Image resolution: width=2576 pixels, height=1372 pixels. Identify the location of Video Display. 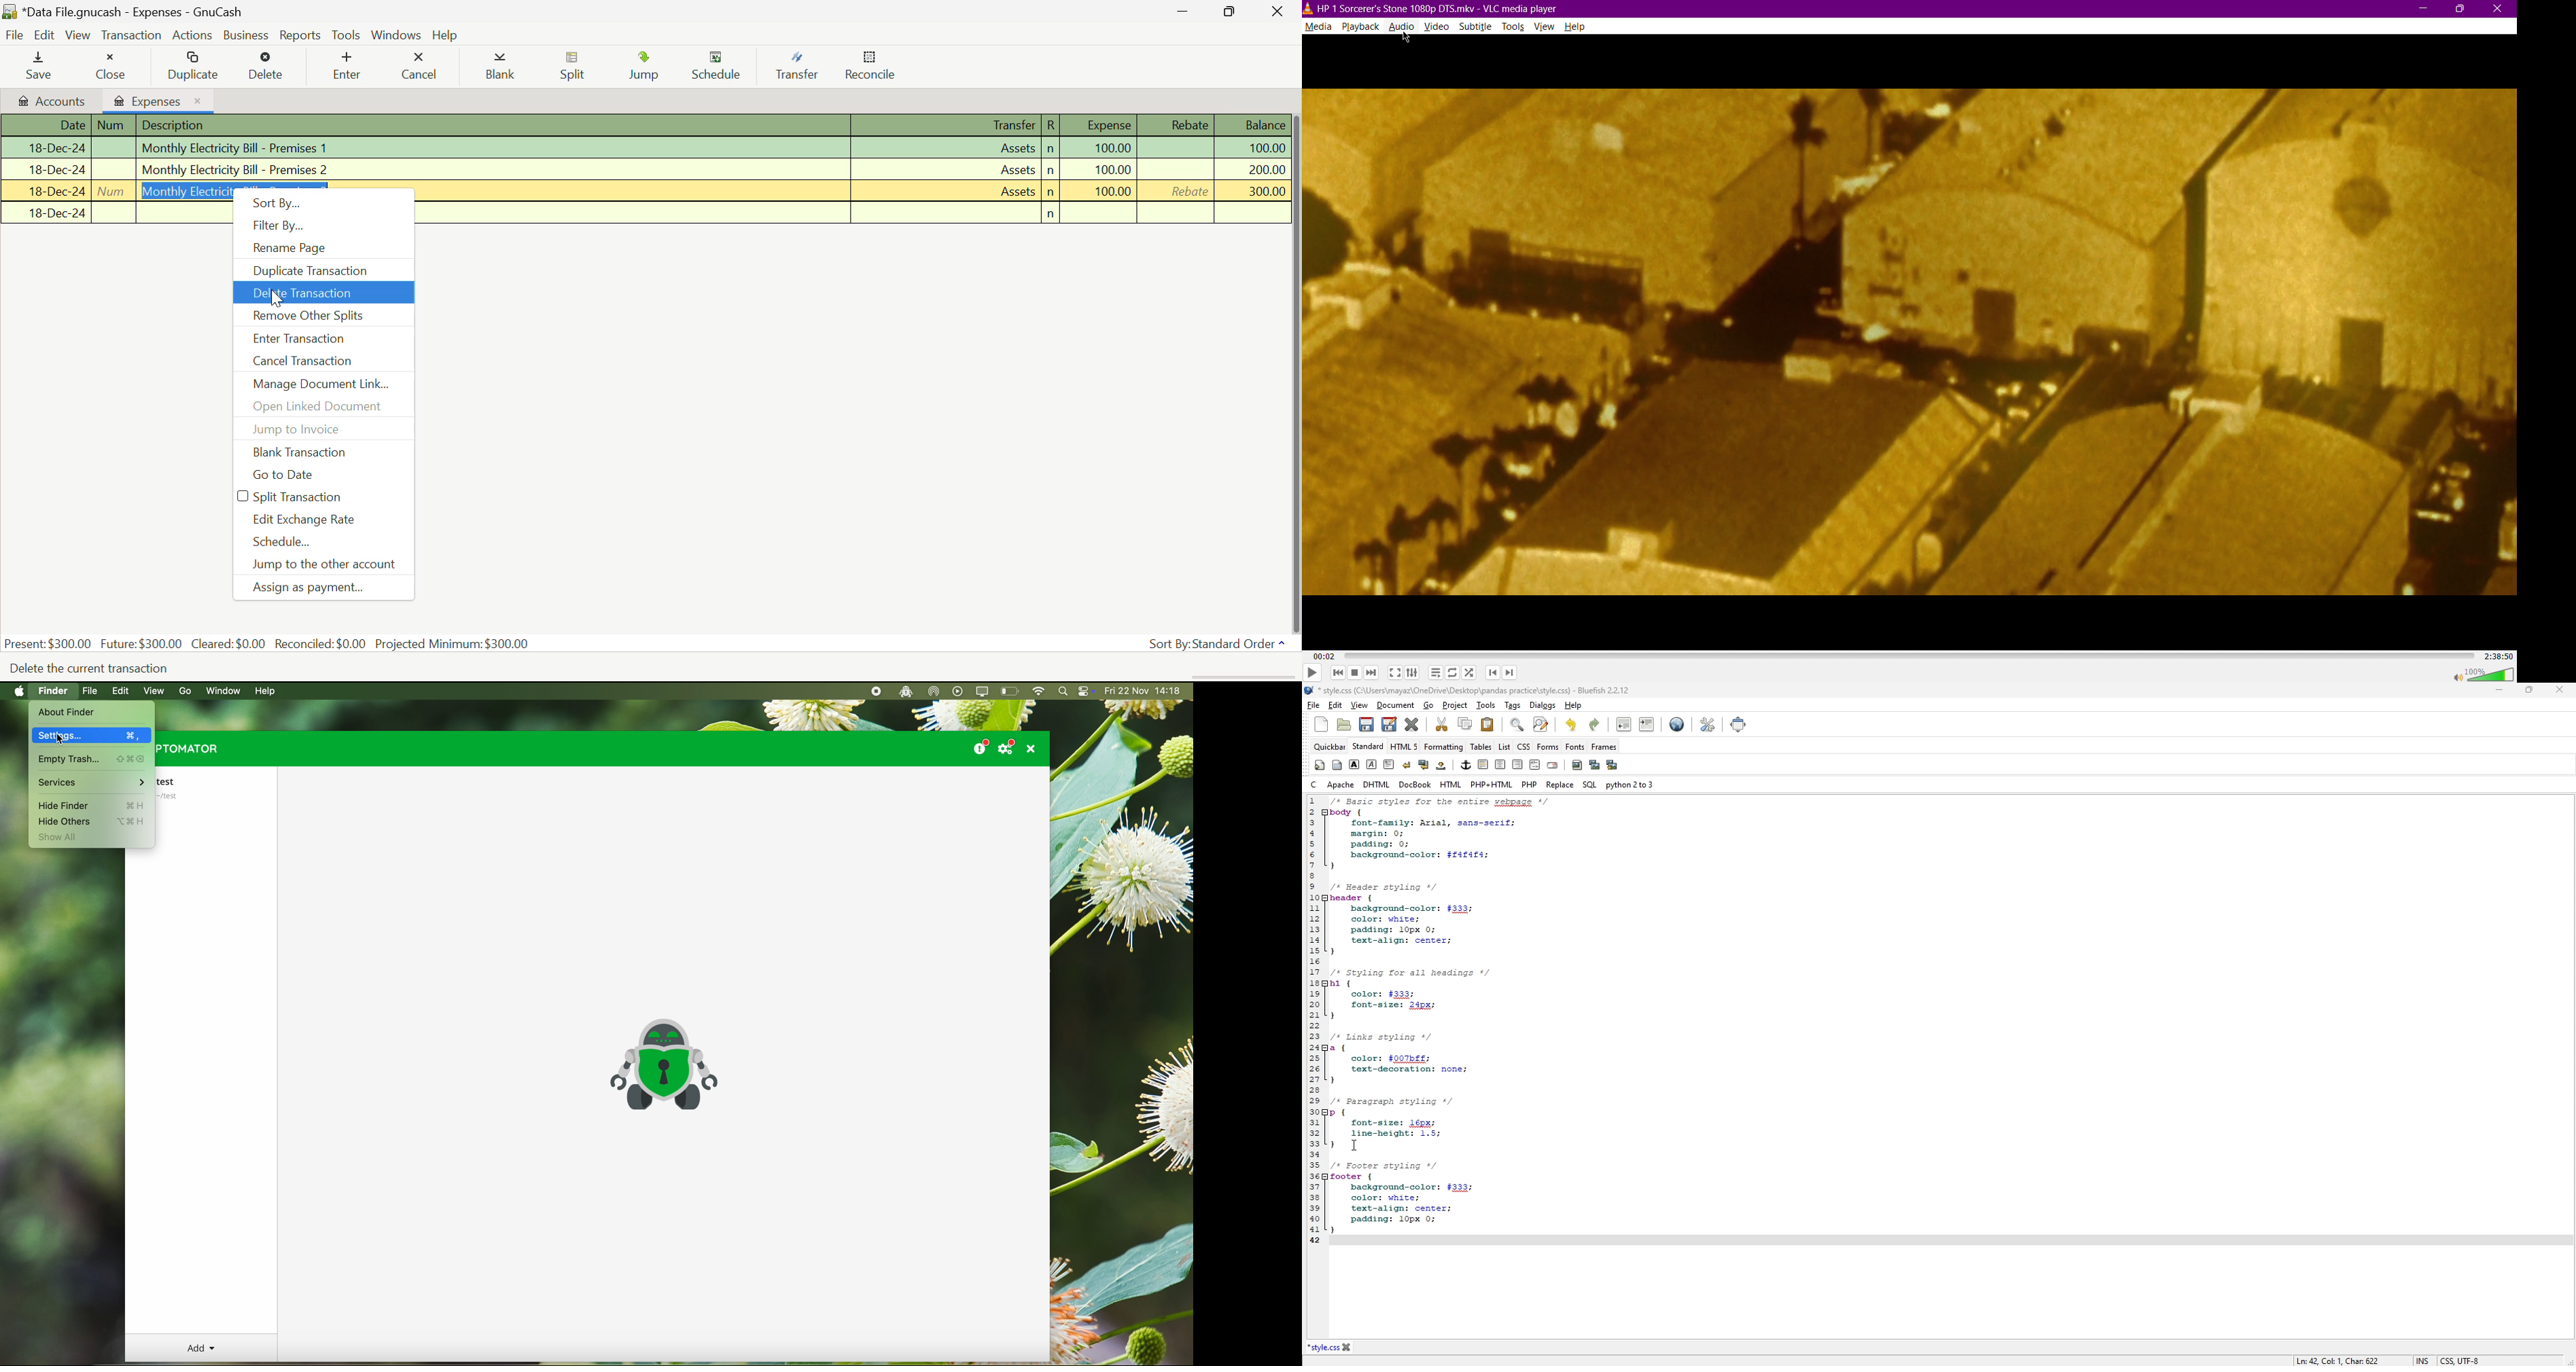
(1910, 343).